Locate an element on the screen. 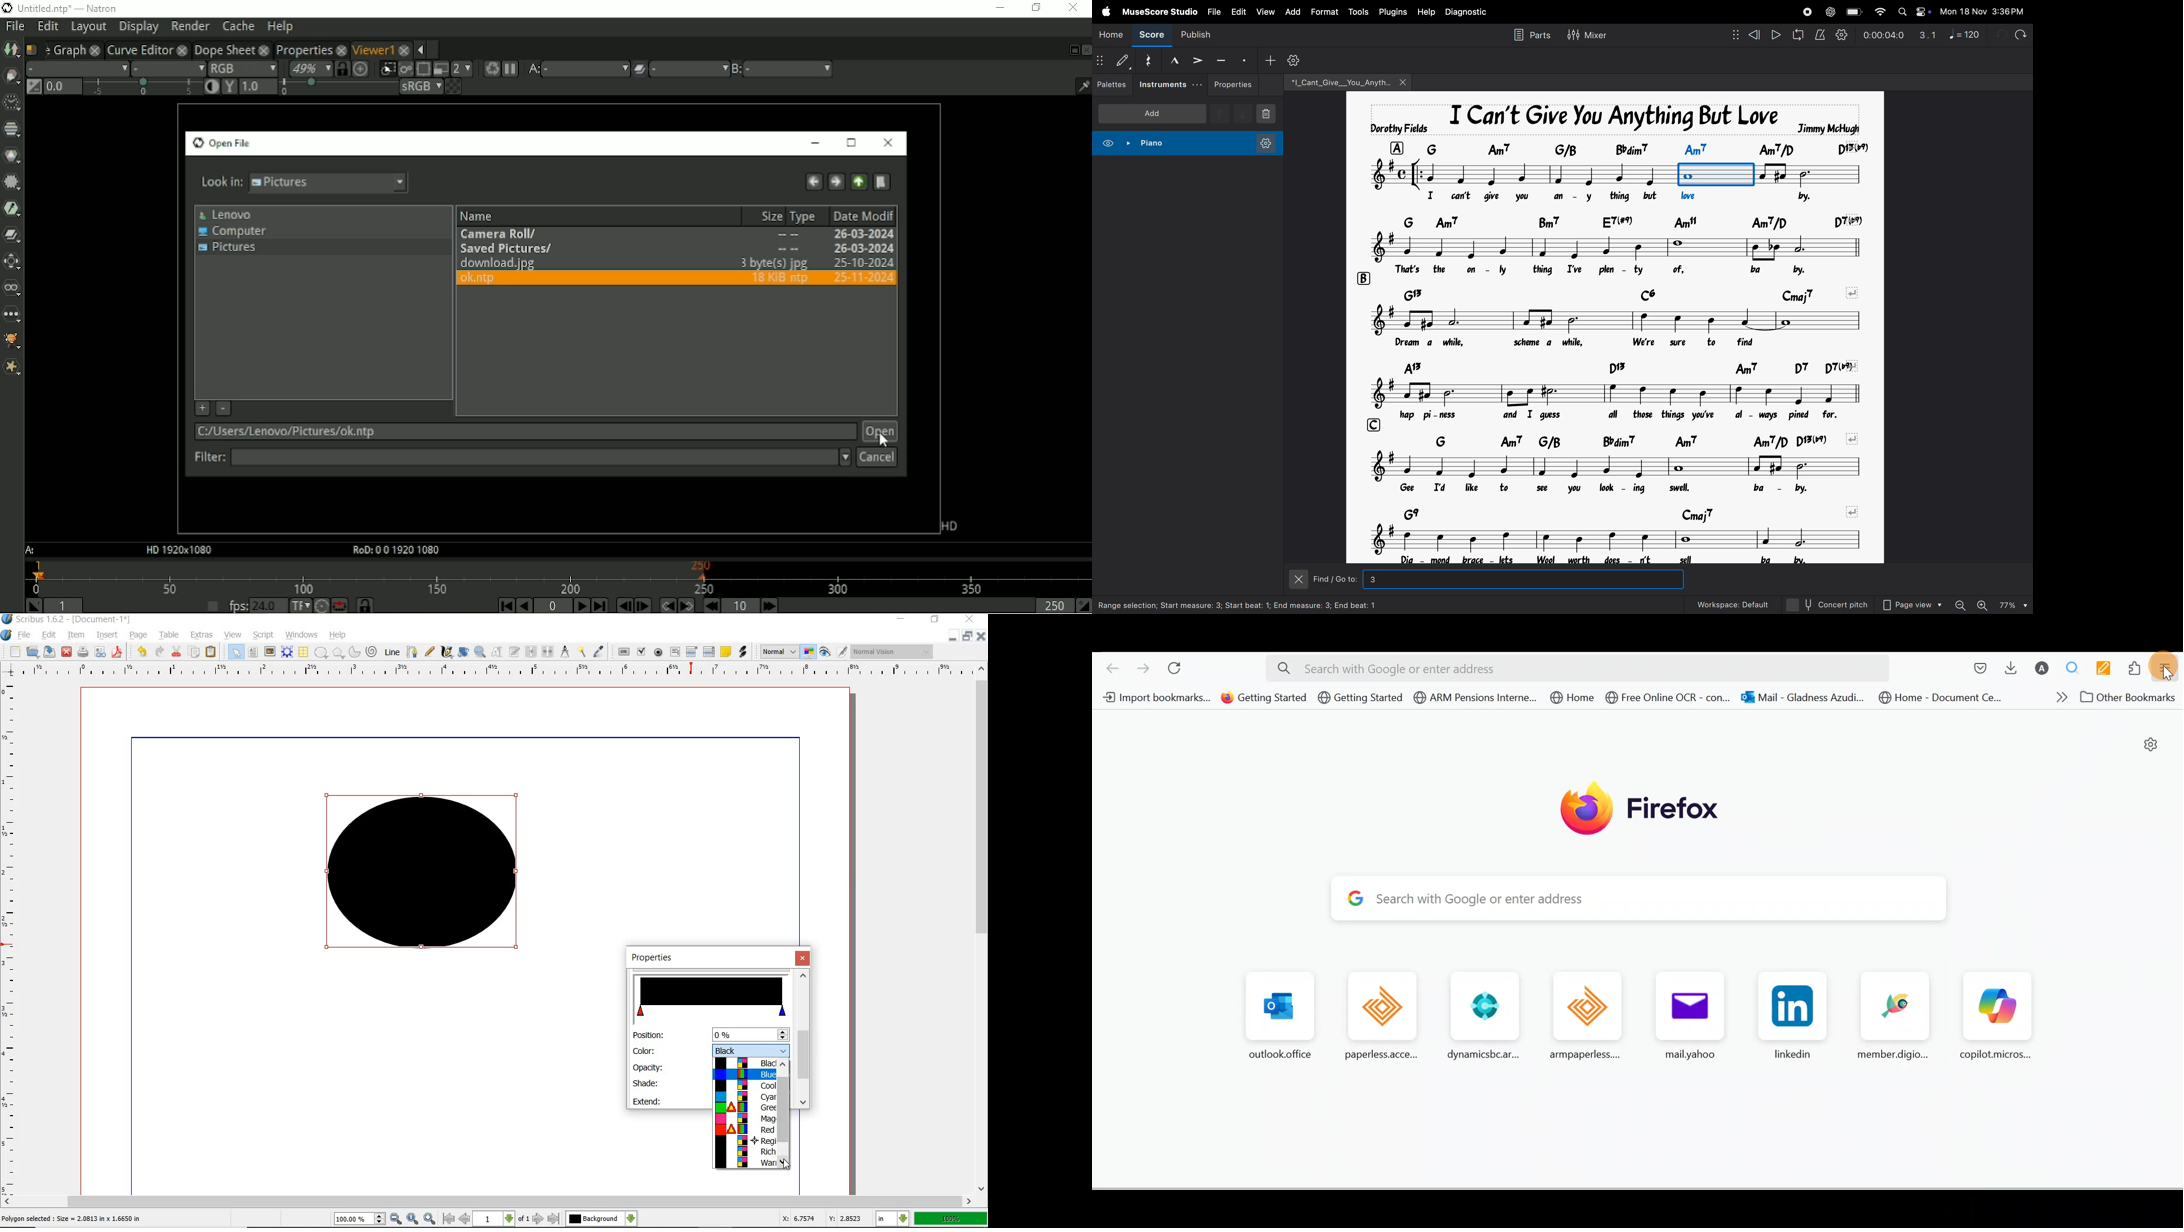 Image resolution: width=2184 pixels, height=1232 pixels. scrollbar is located at coordinates (783, 1109).